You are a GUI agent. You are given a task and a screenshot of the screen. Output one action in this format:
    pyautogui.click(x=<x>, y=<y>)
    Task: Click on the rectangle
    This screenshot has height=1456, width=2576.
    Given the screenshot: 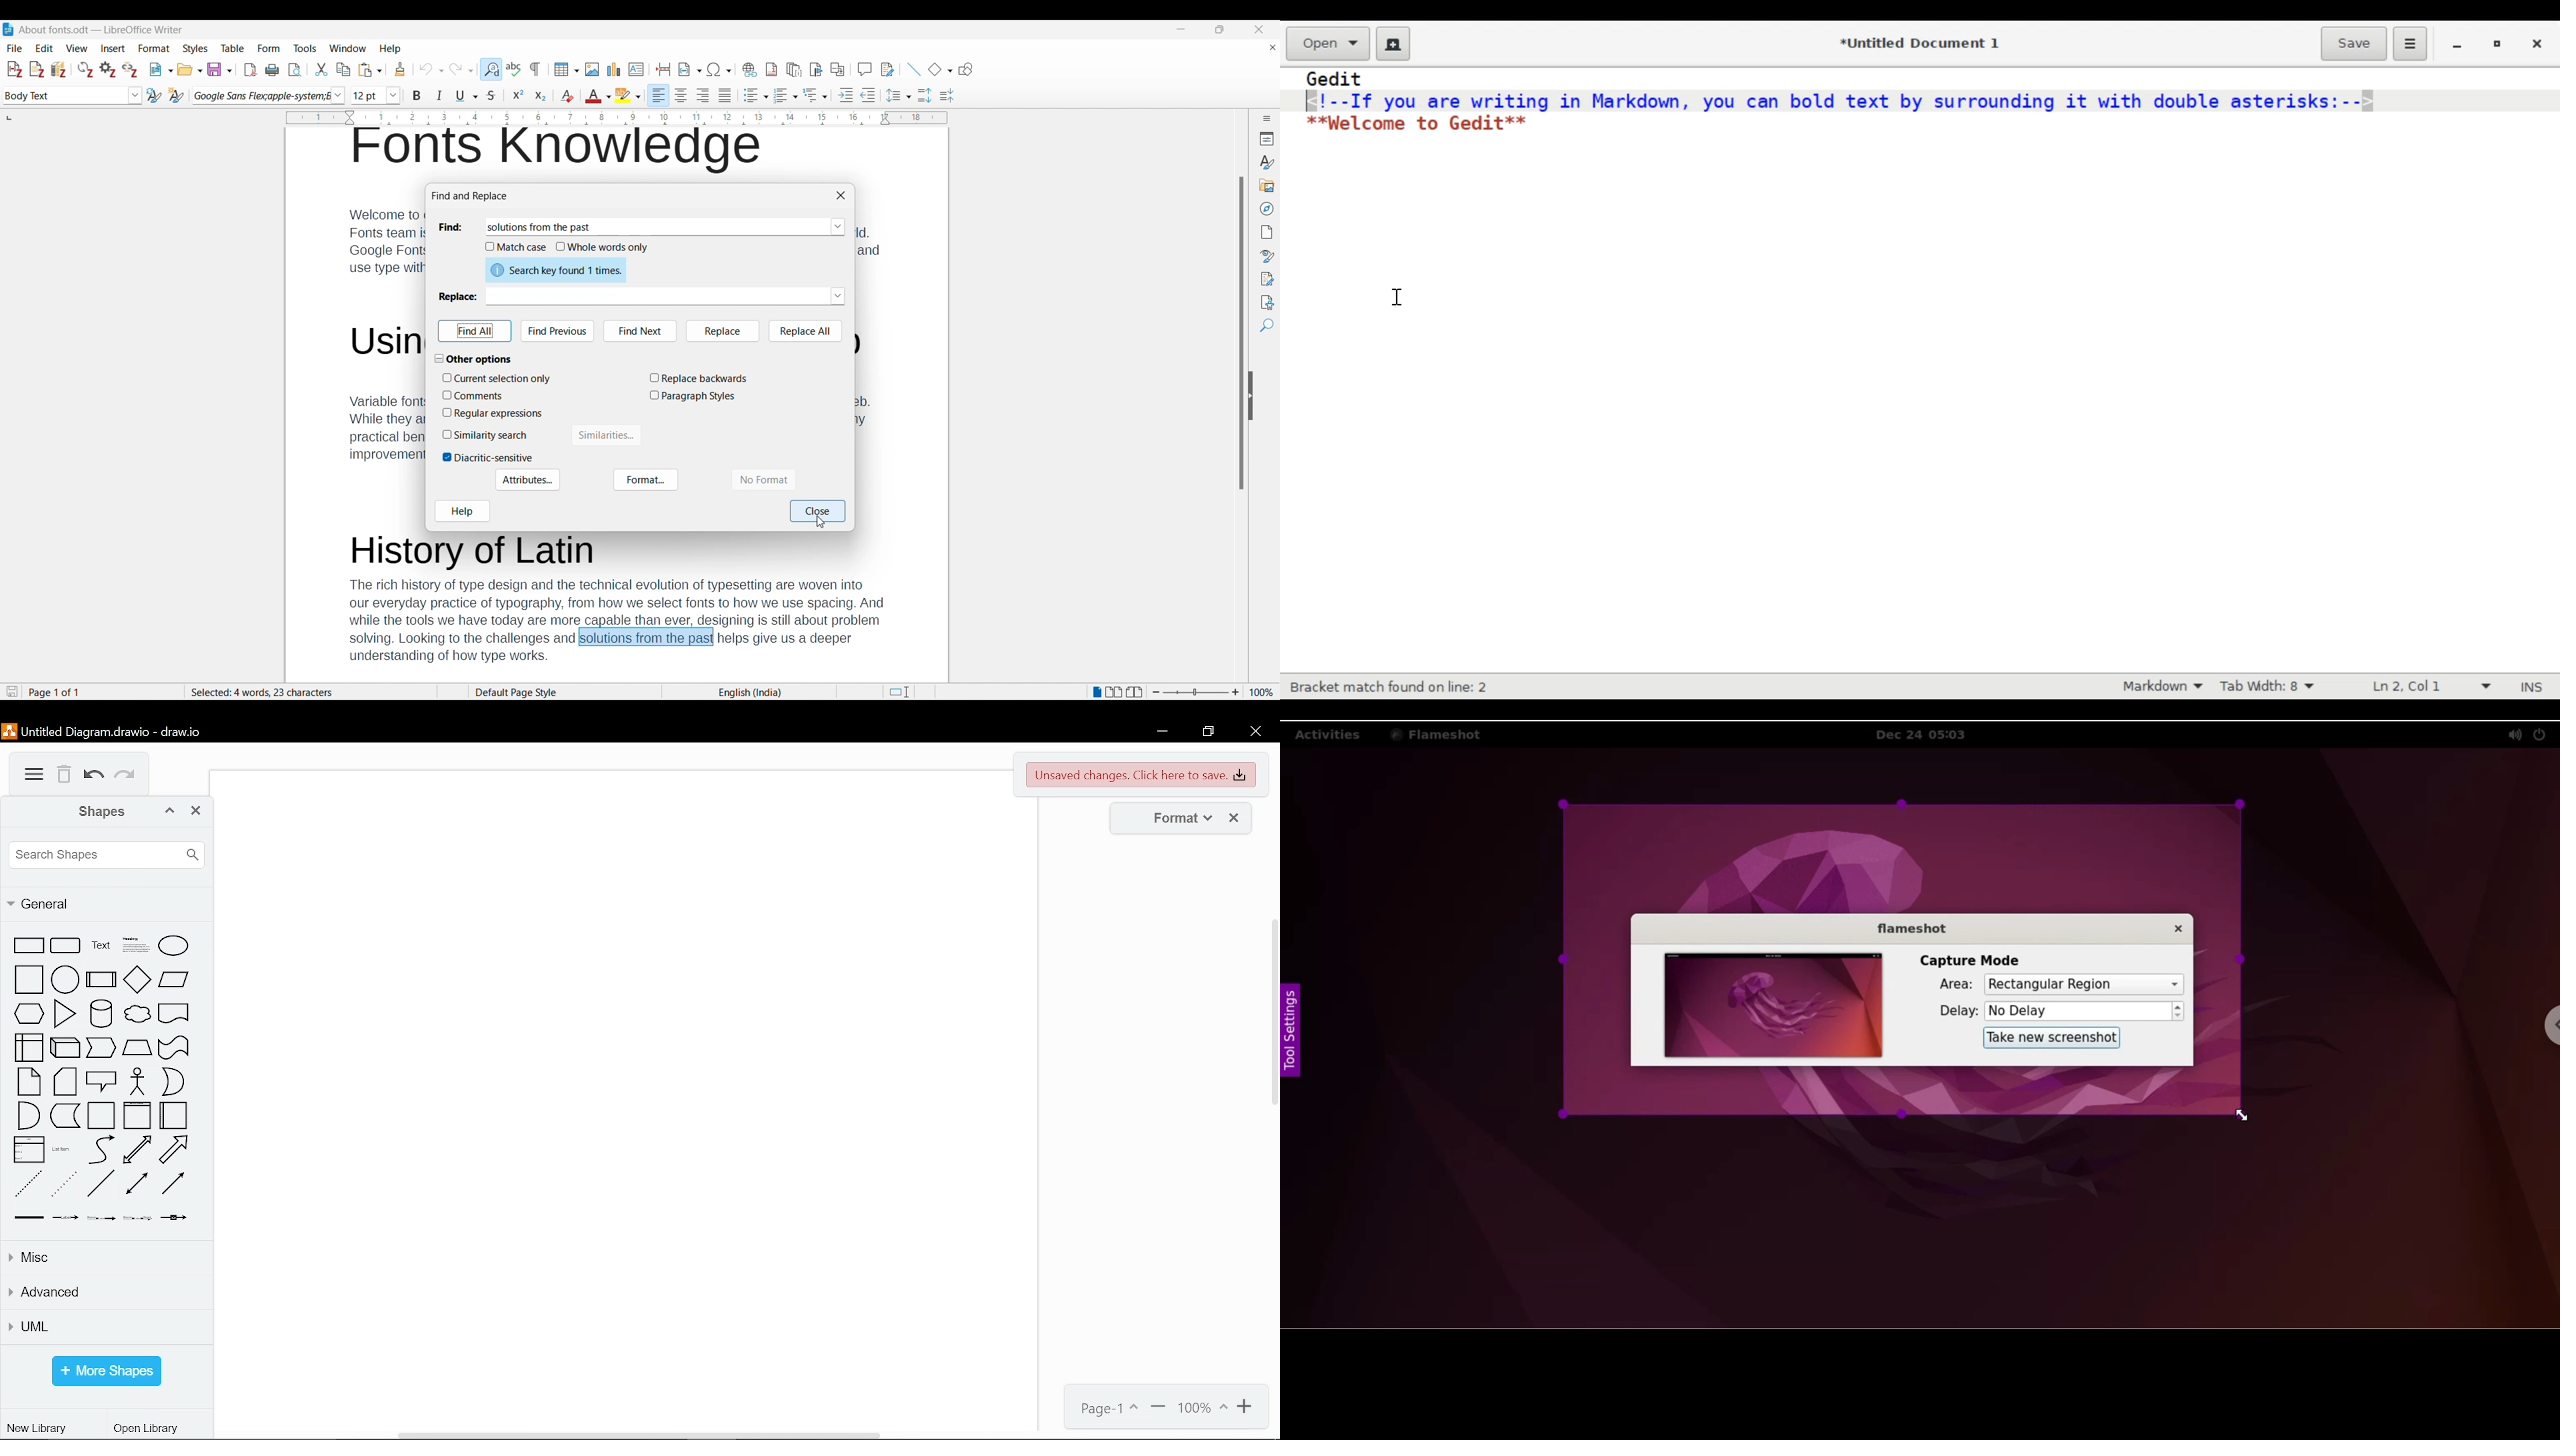 What is the action you would take?
    pyautogui.click(x=28, y=946)
    